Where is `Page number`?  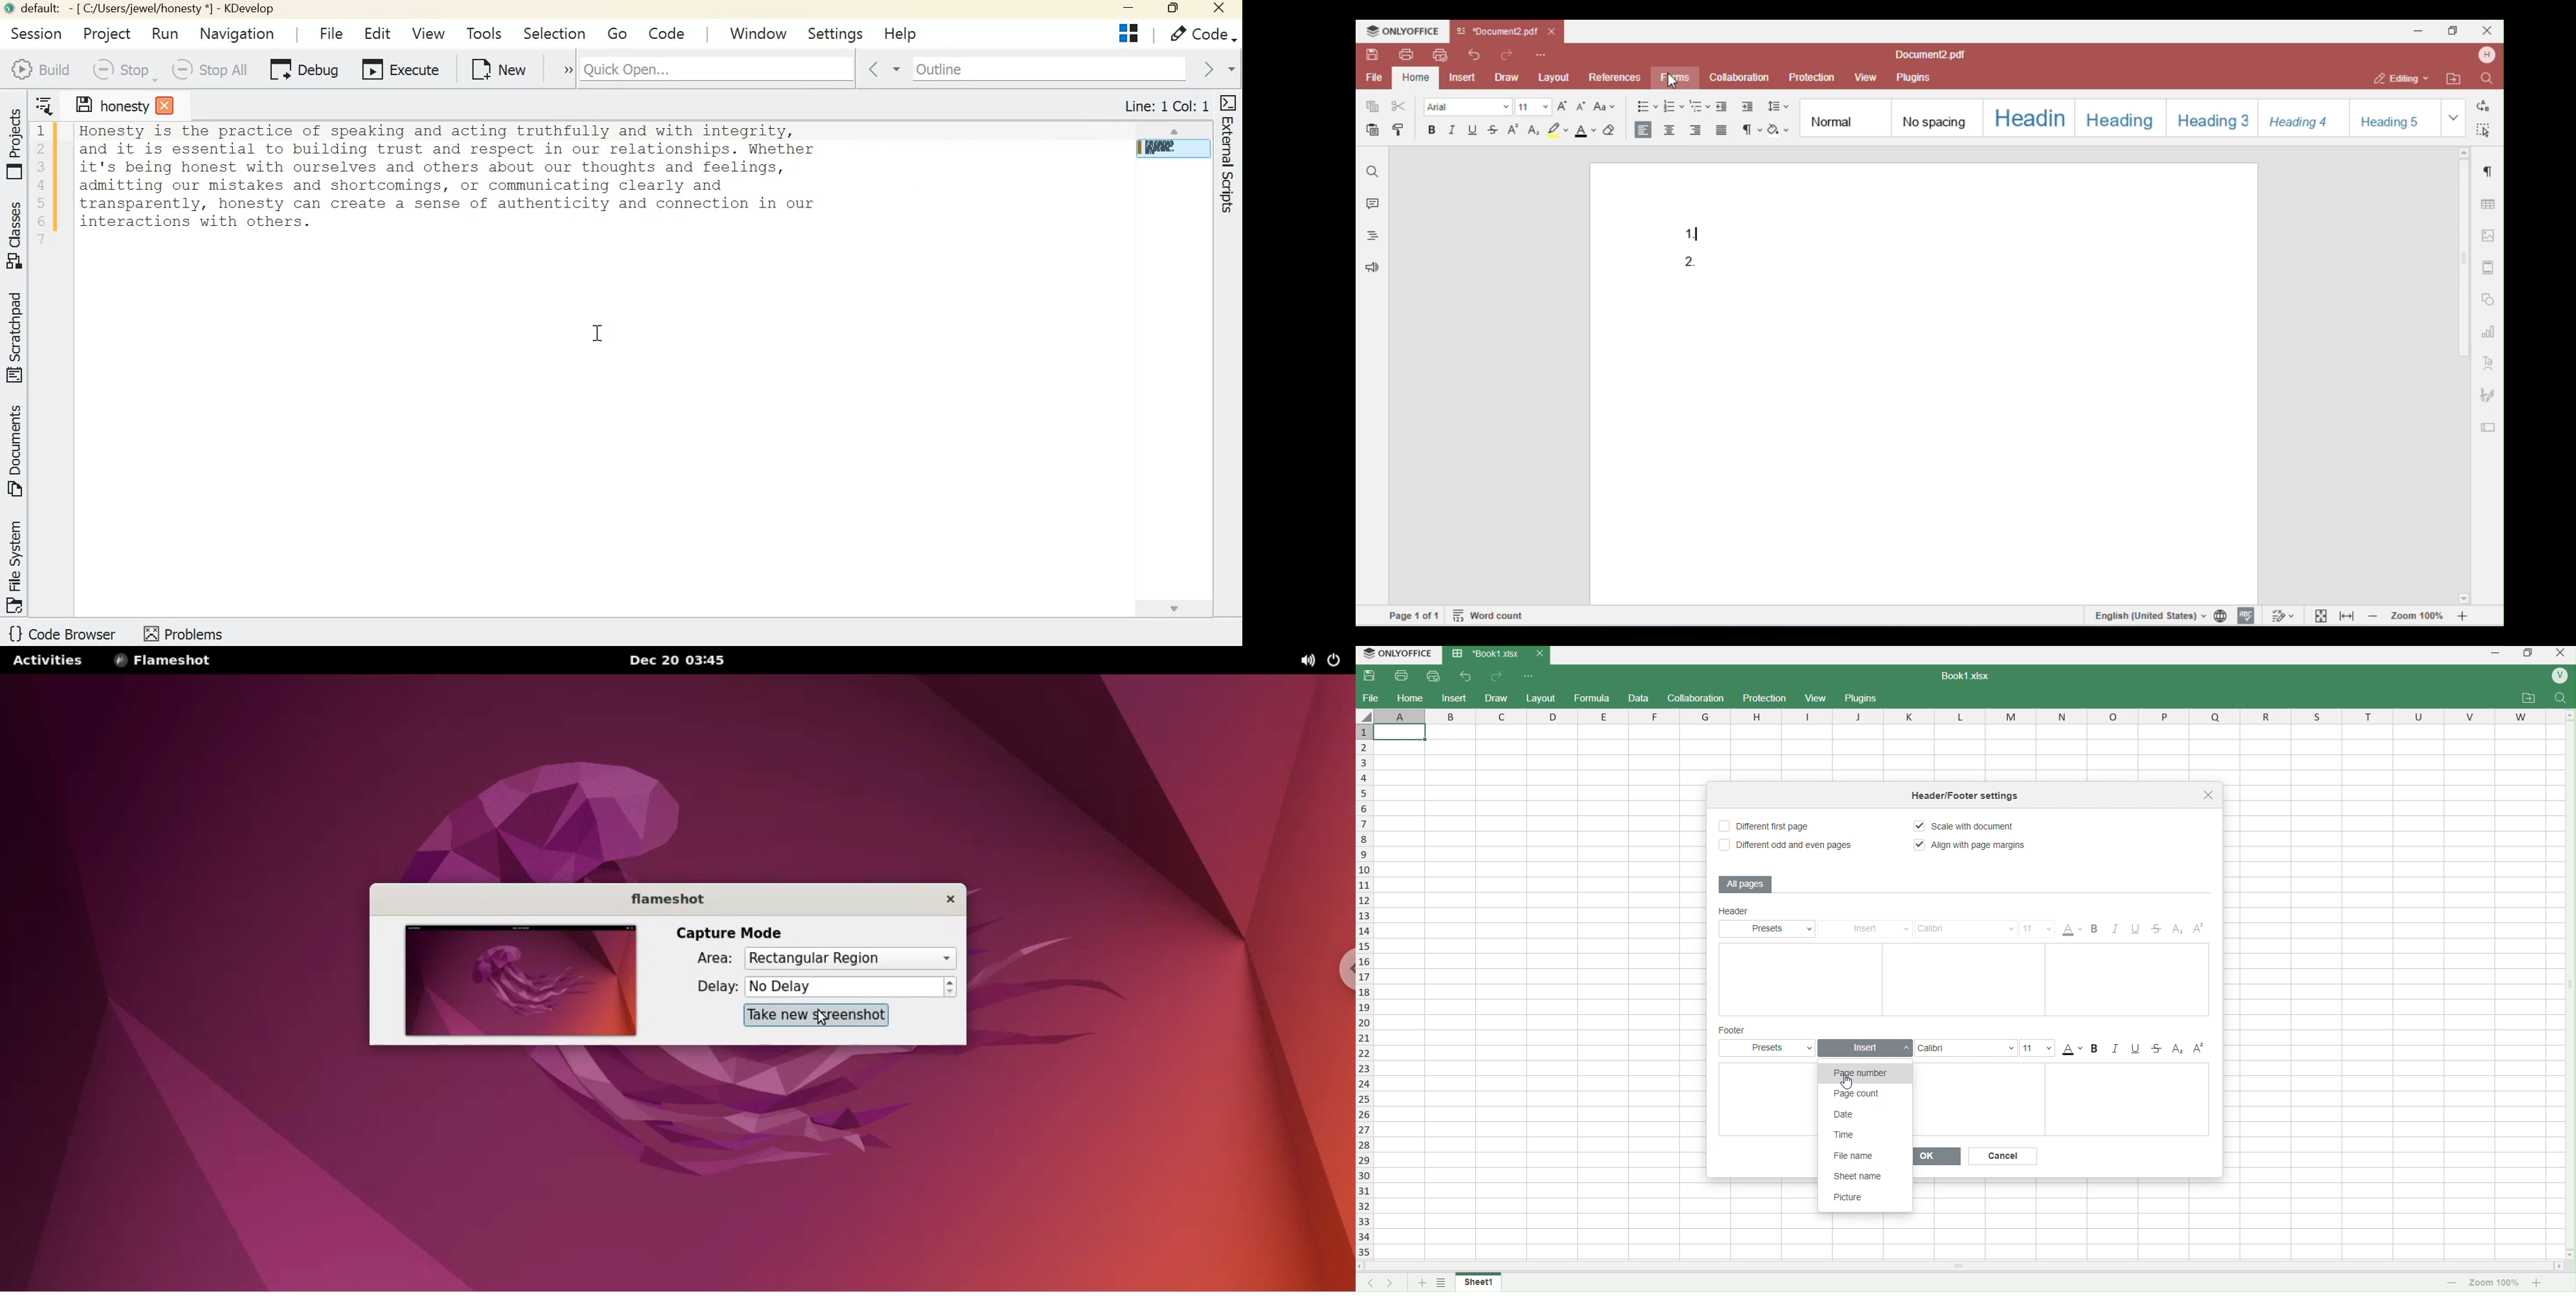
Page number is located at coordinates (1865, 1072).